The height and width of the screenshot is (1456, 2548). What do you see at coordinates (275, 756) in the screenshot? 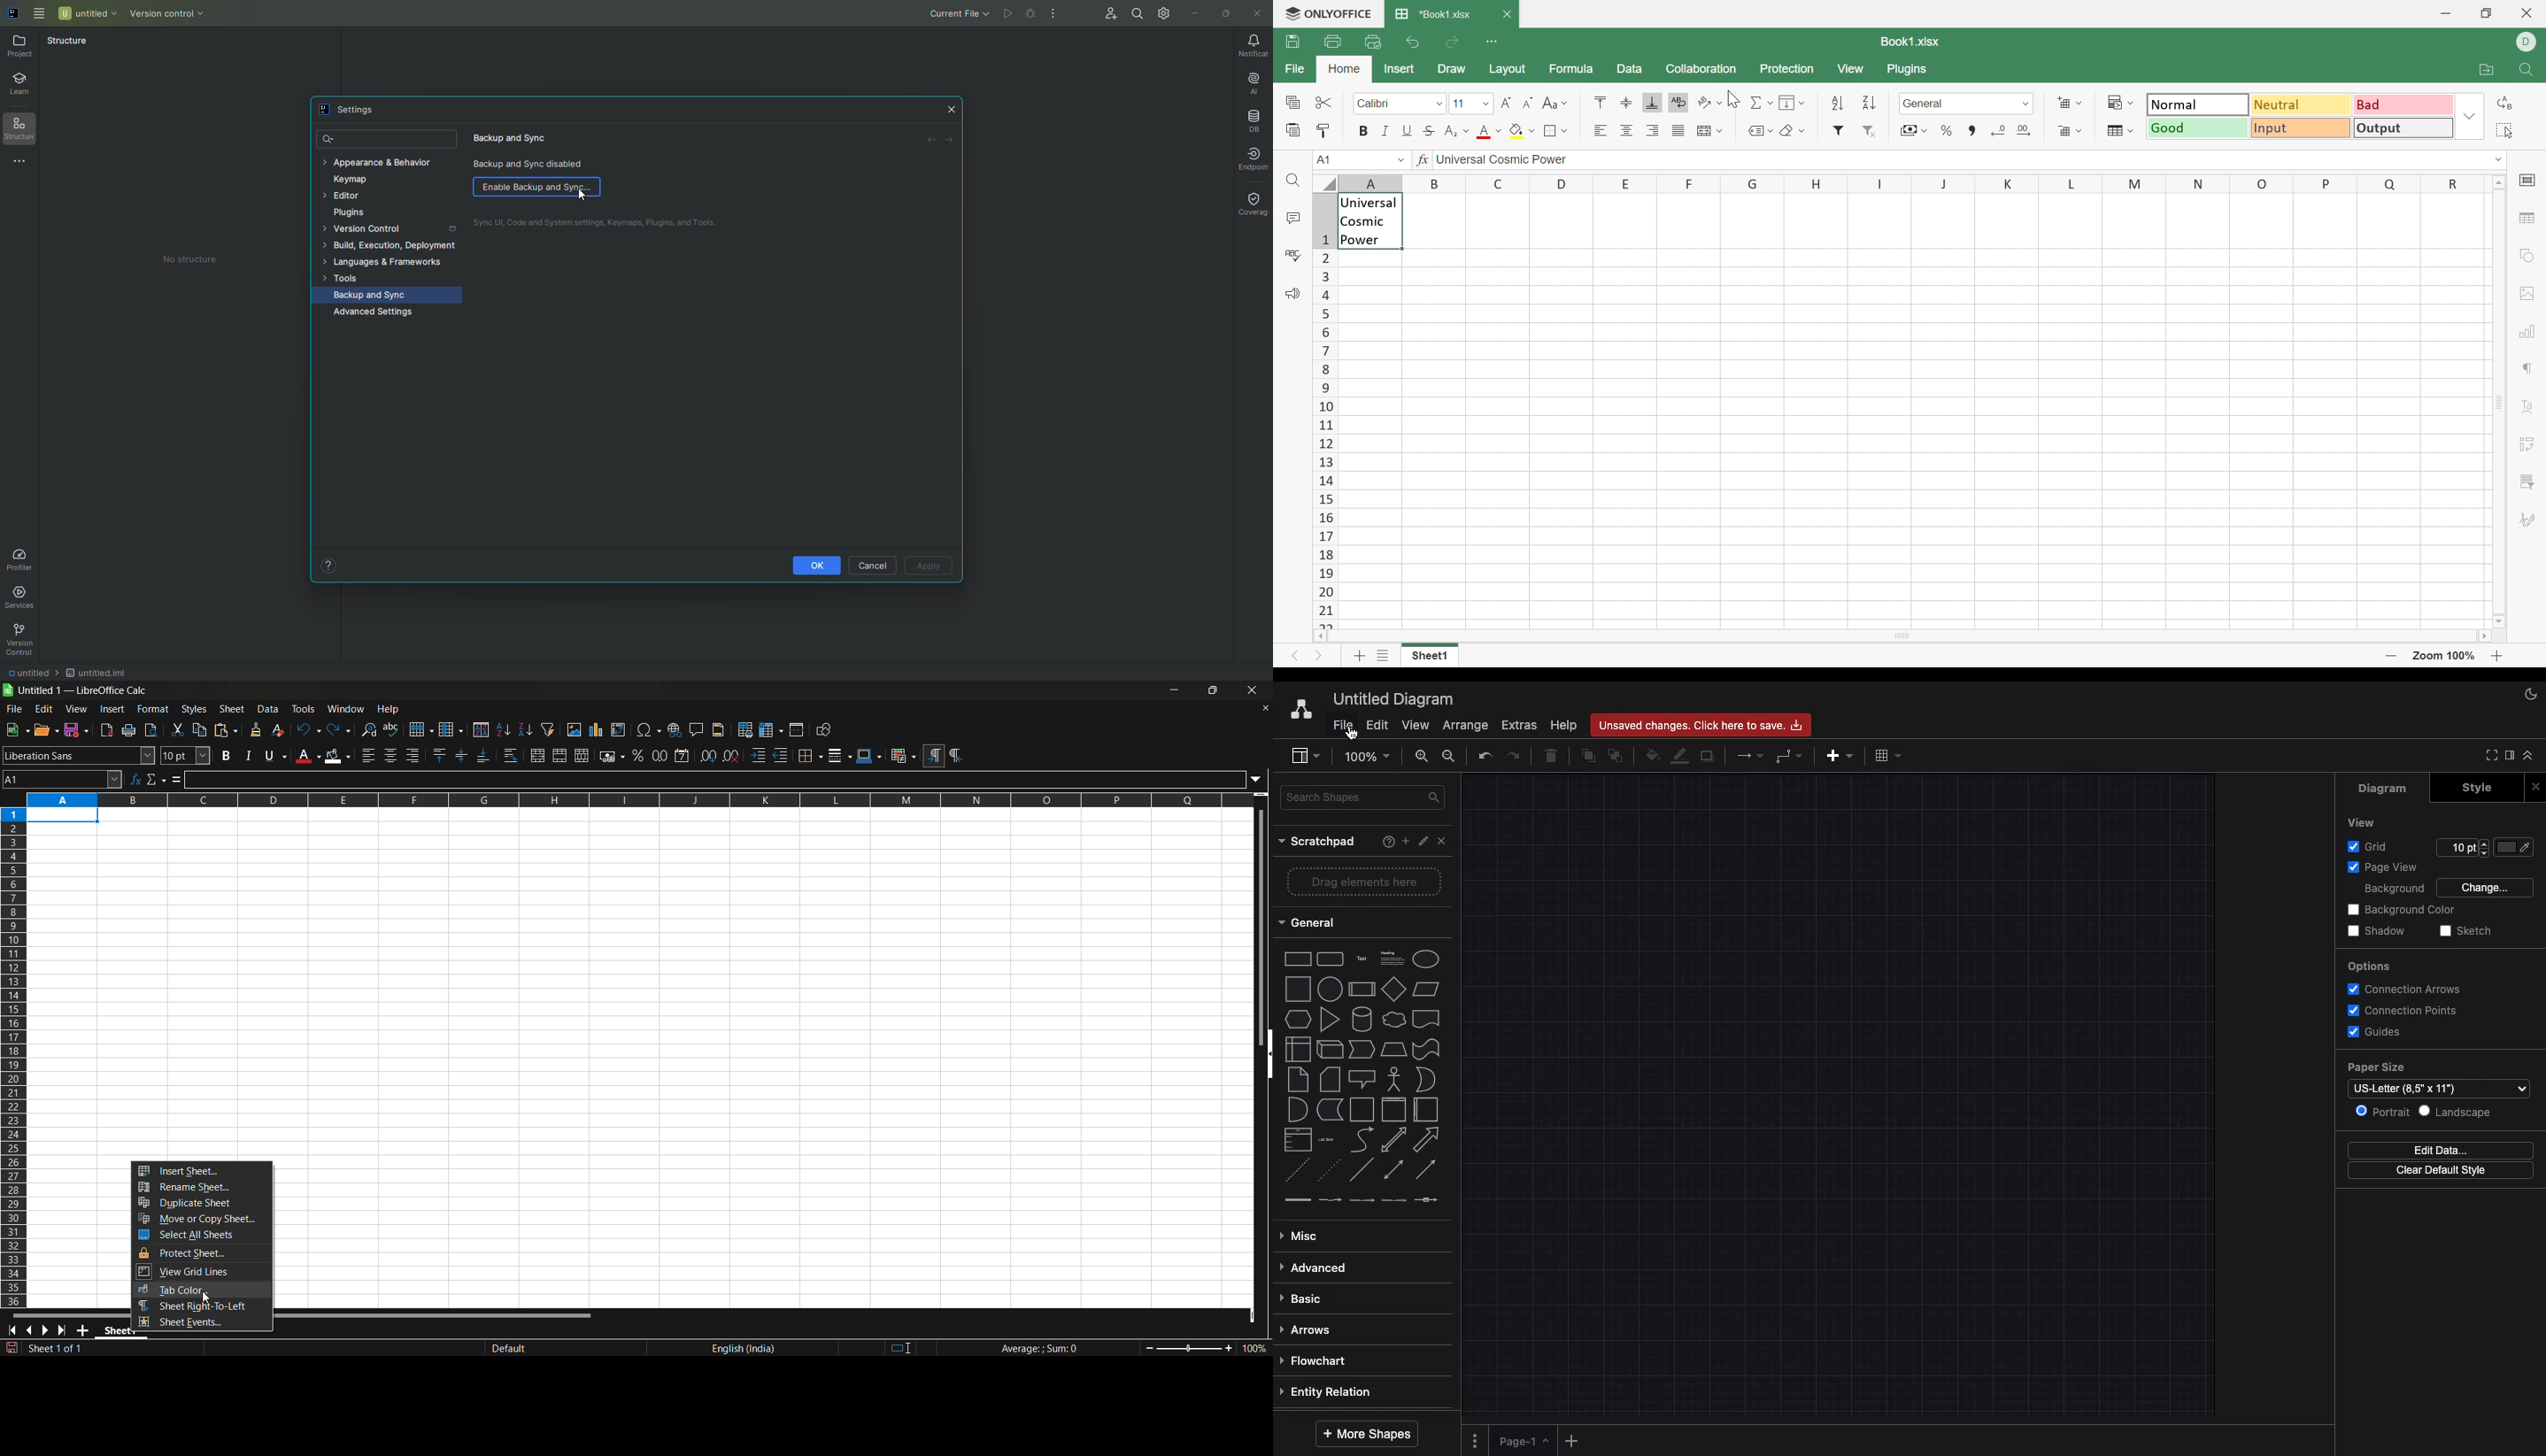
I see `underline` at bounding box center [275, 756].